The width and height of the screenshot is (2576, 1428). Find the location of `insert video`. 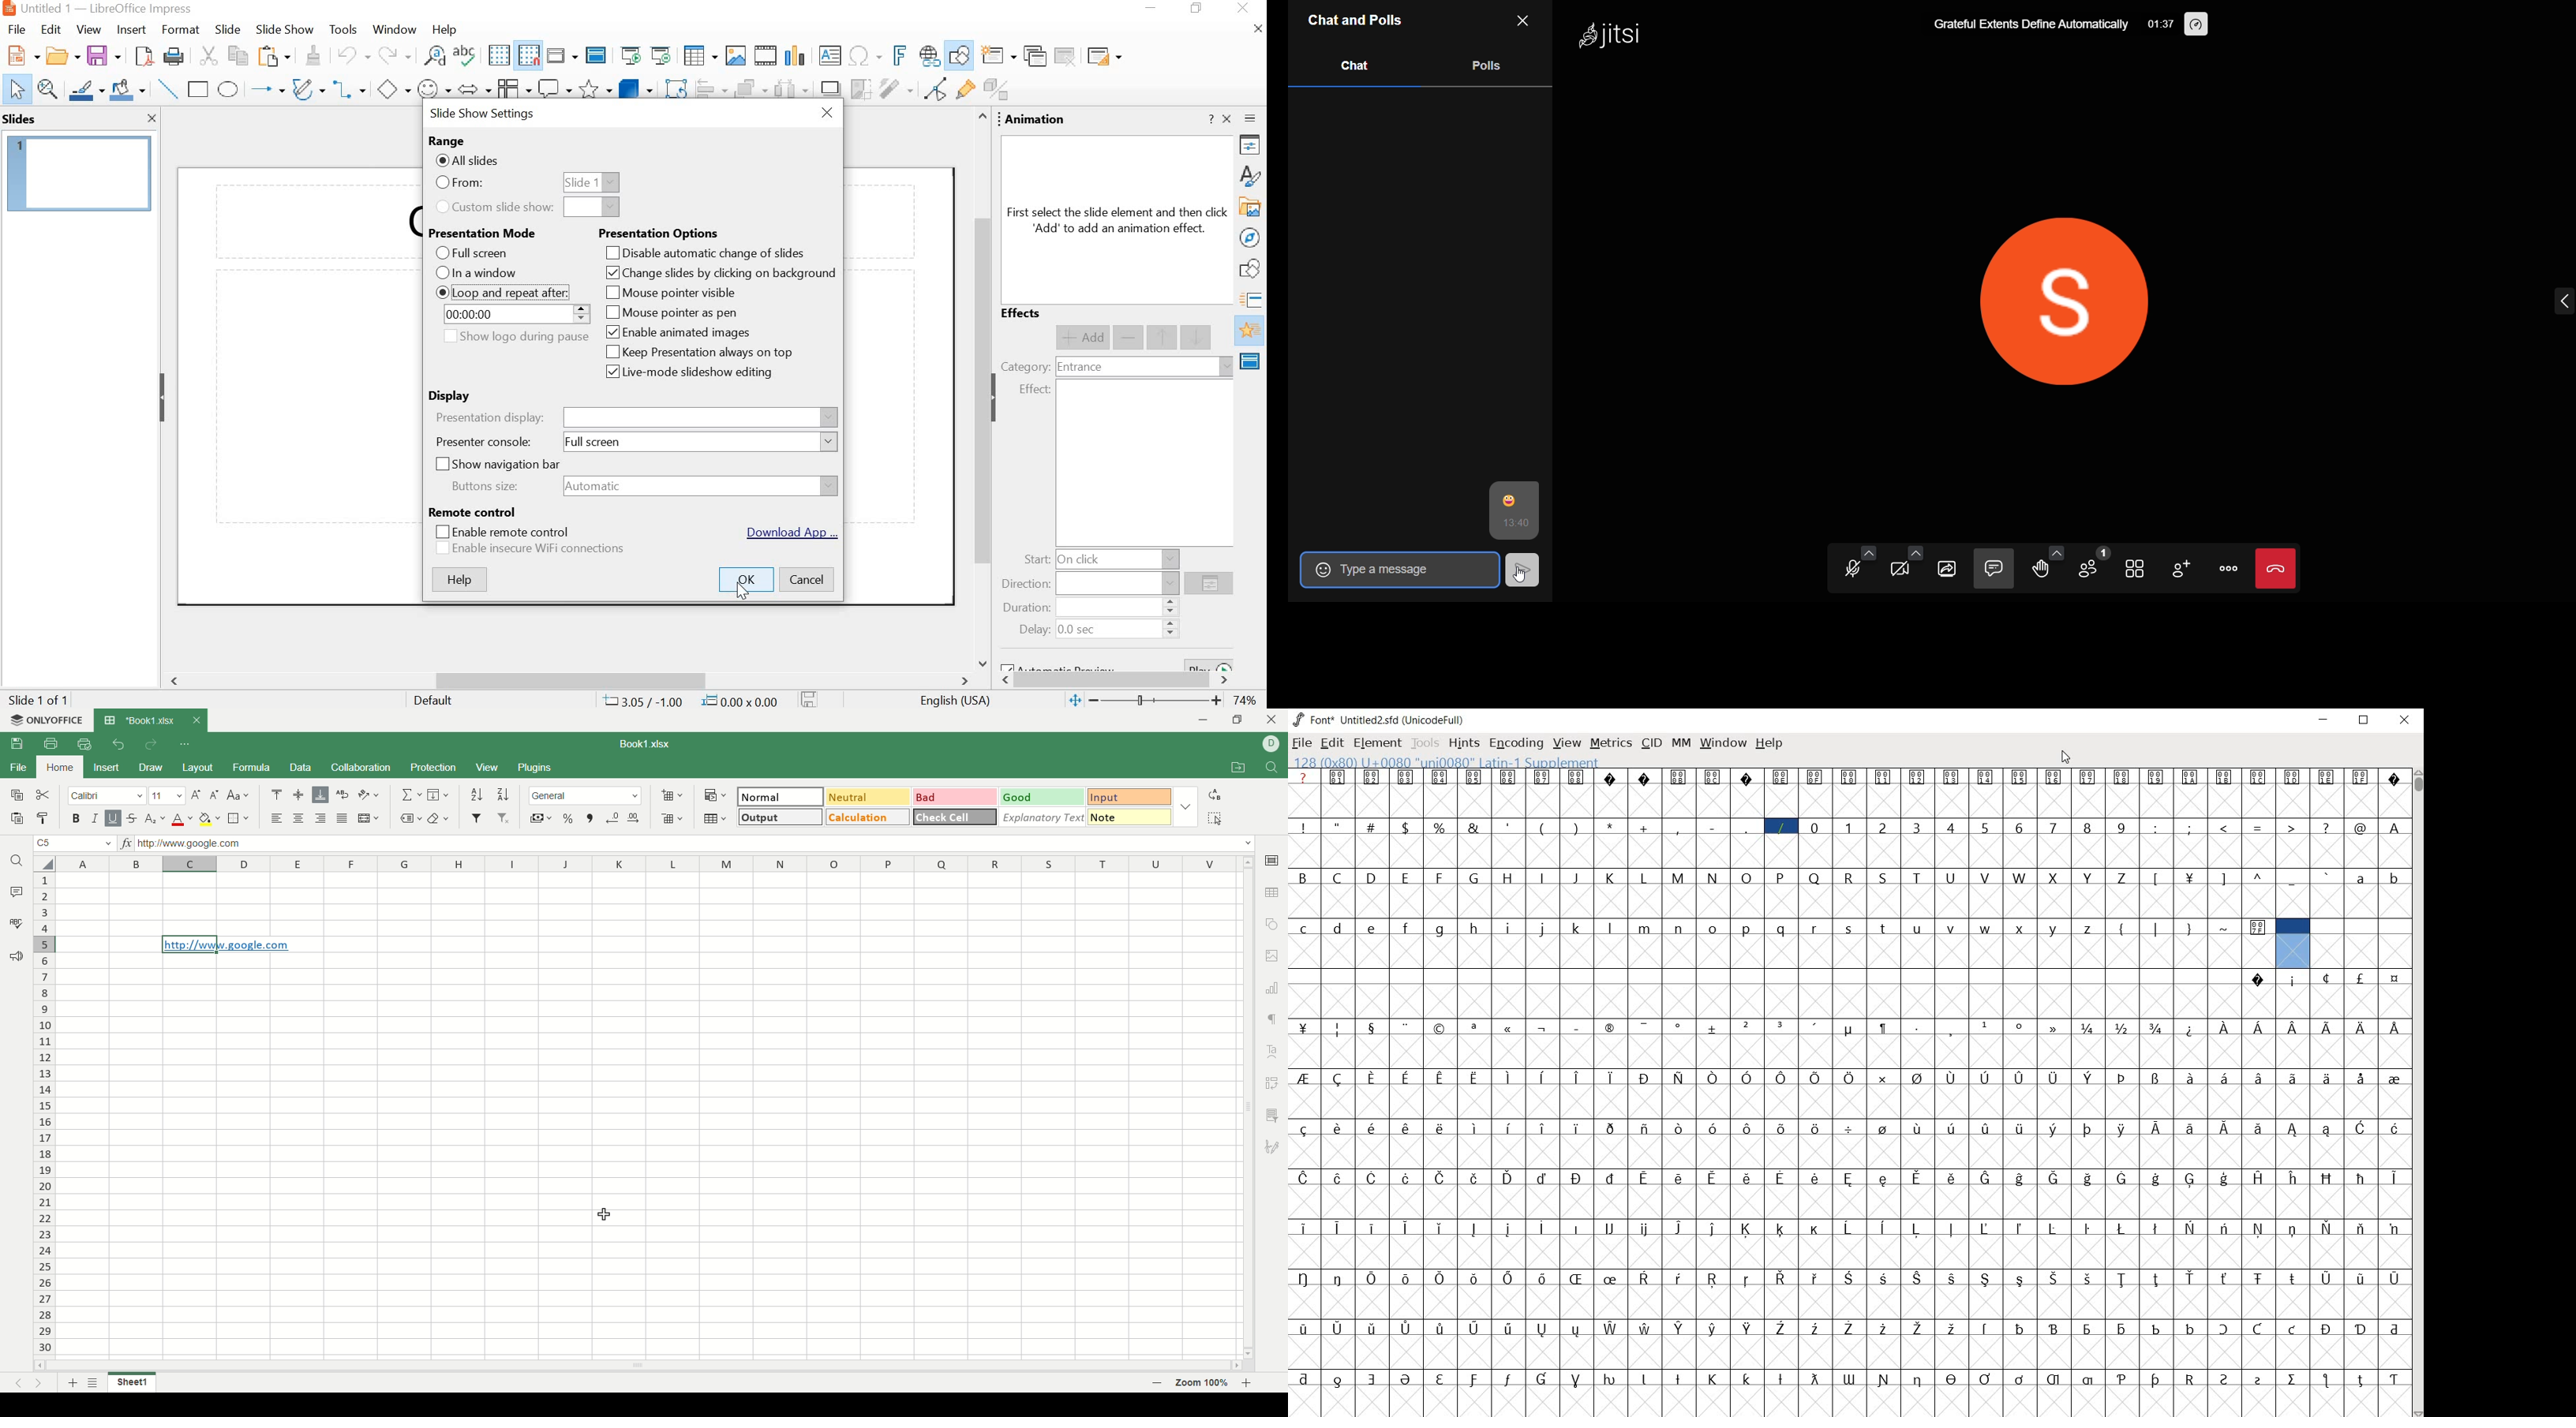

insert video is located at coordinates (766, 55).